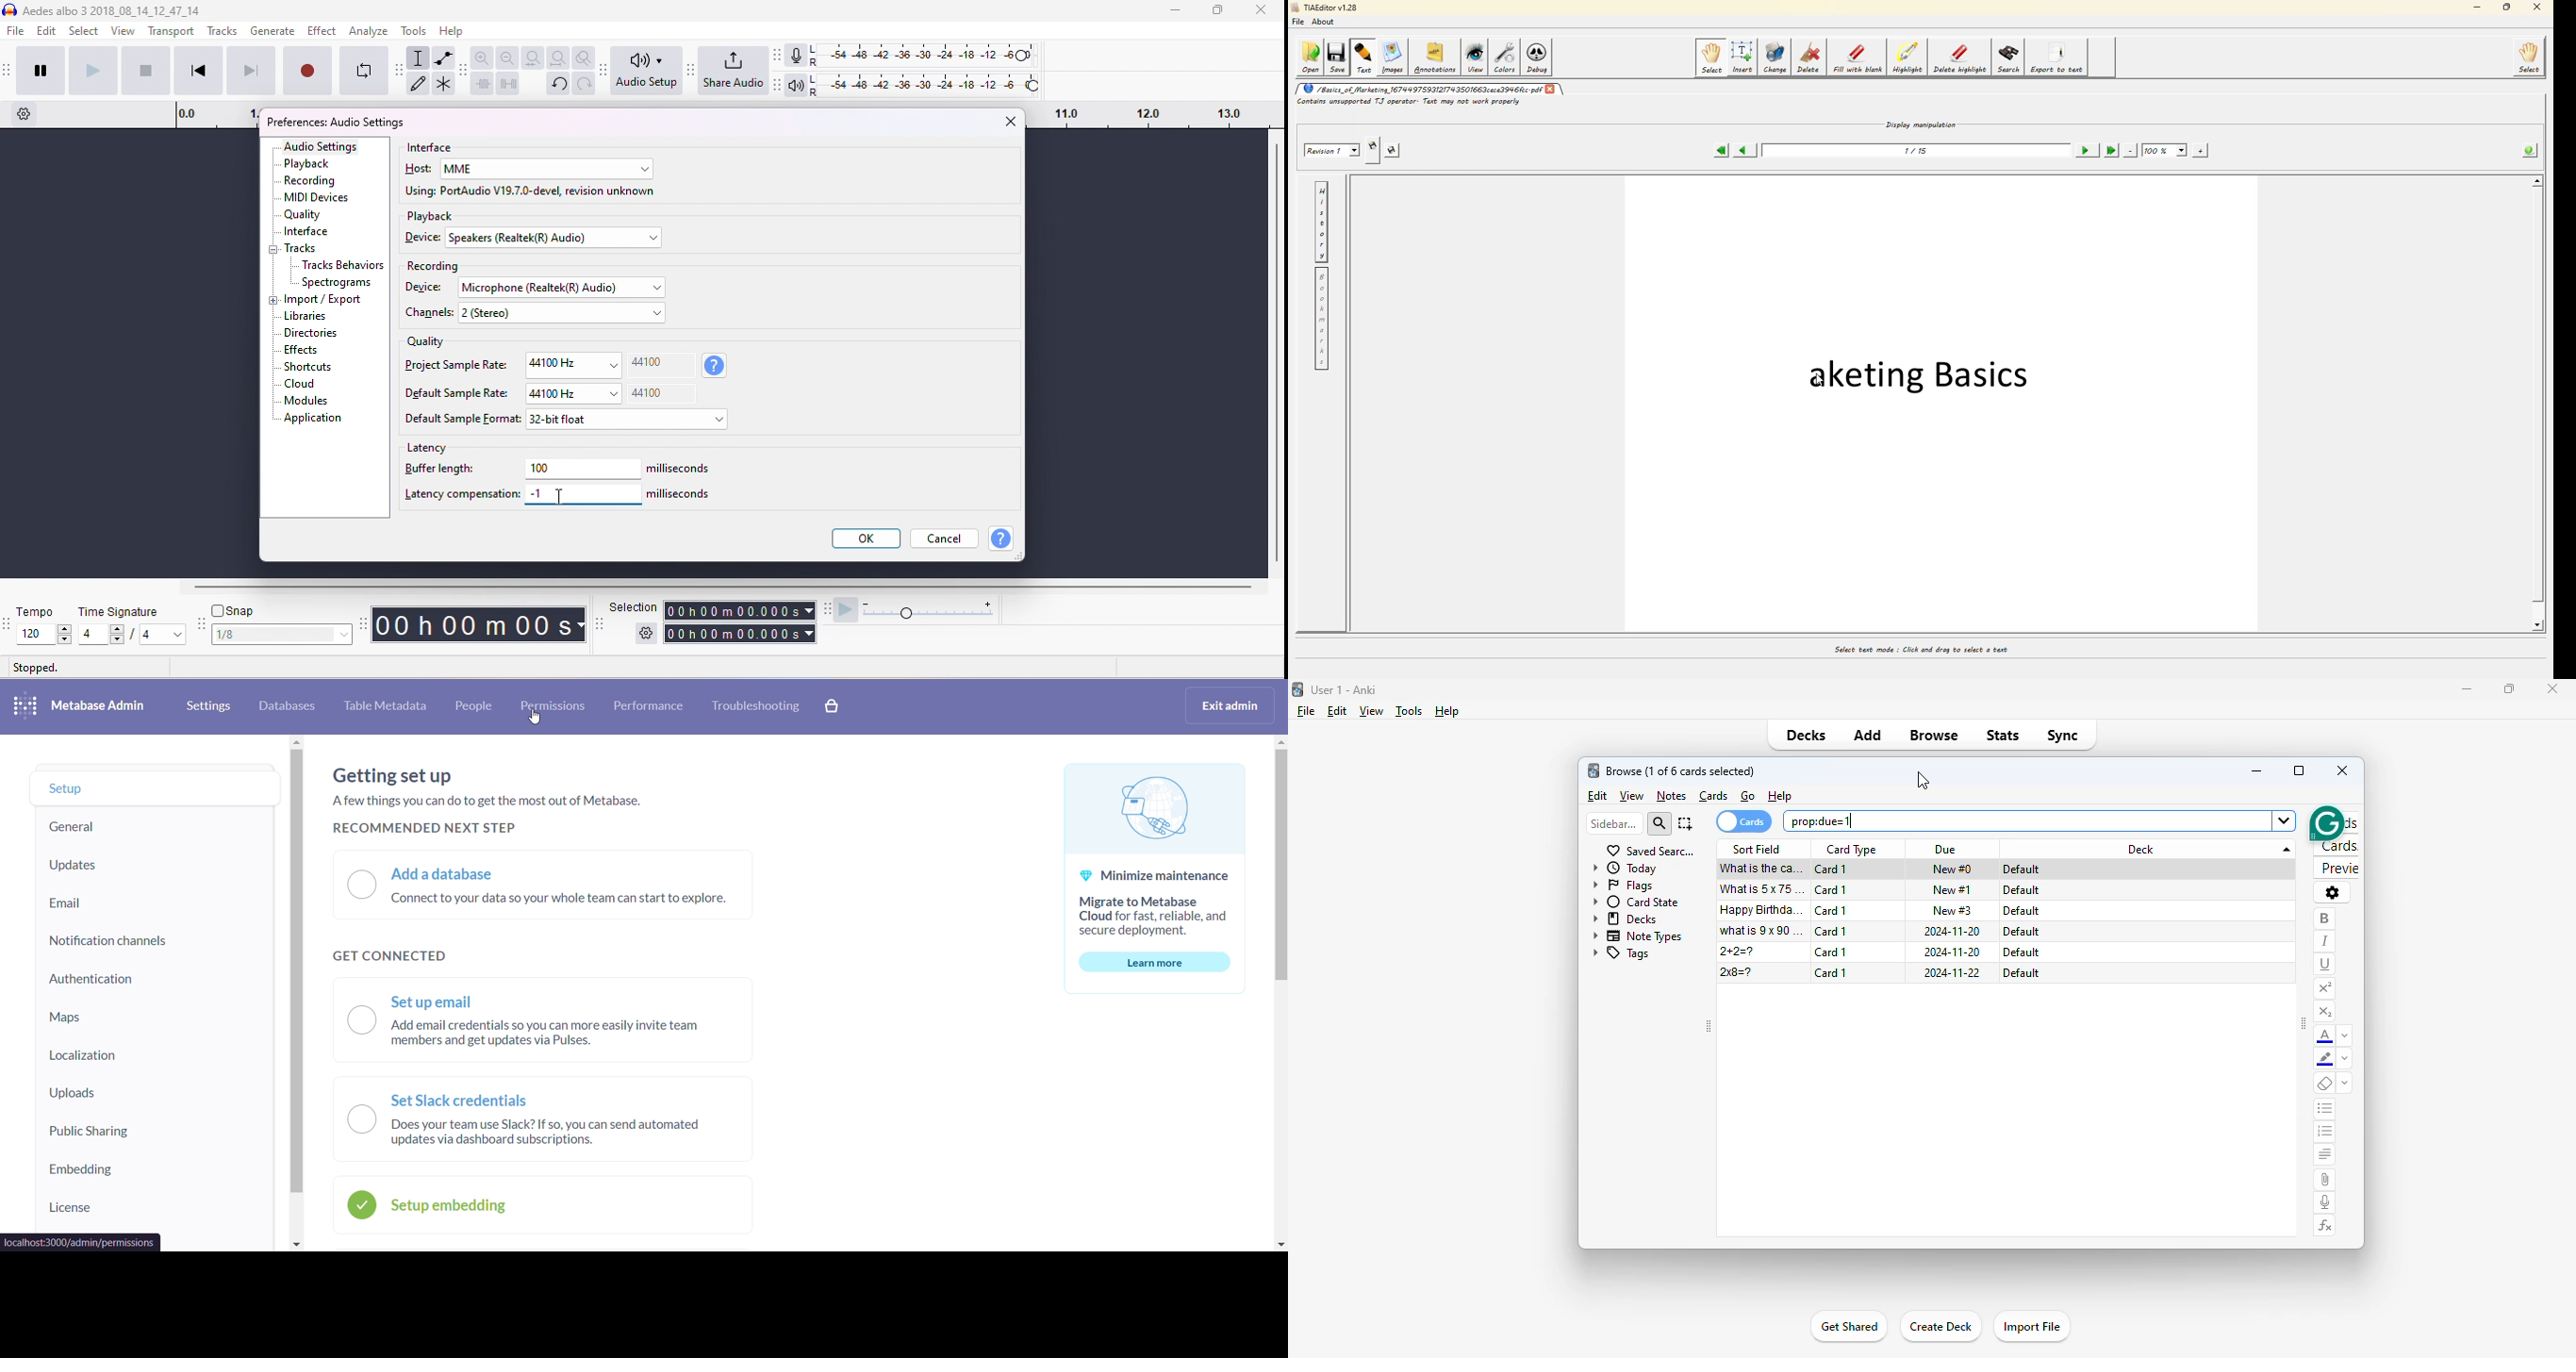  I want to click on tags, so click(1620, 954).